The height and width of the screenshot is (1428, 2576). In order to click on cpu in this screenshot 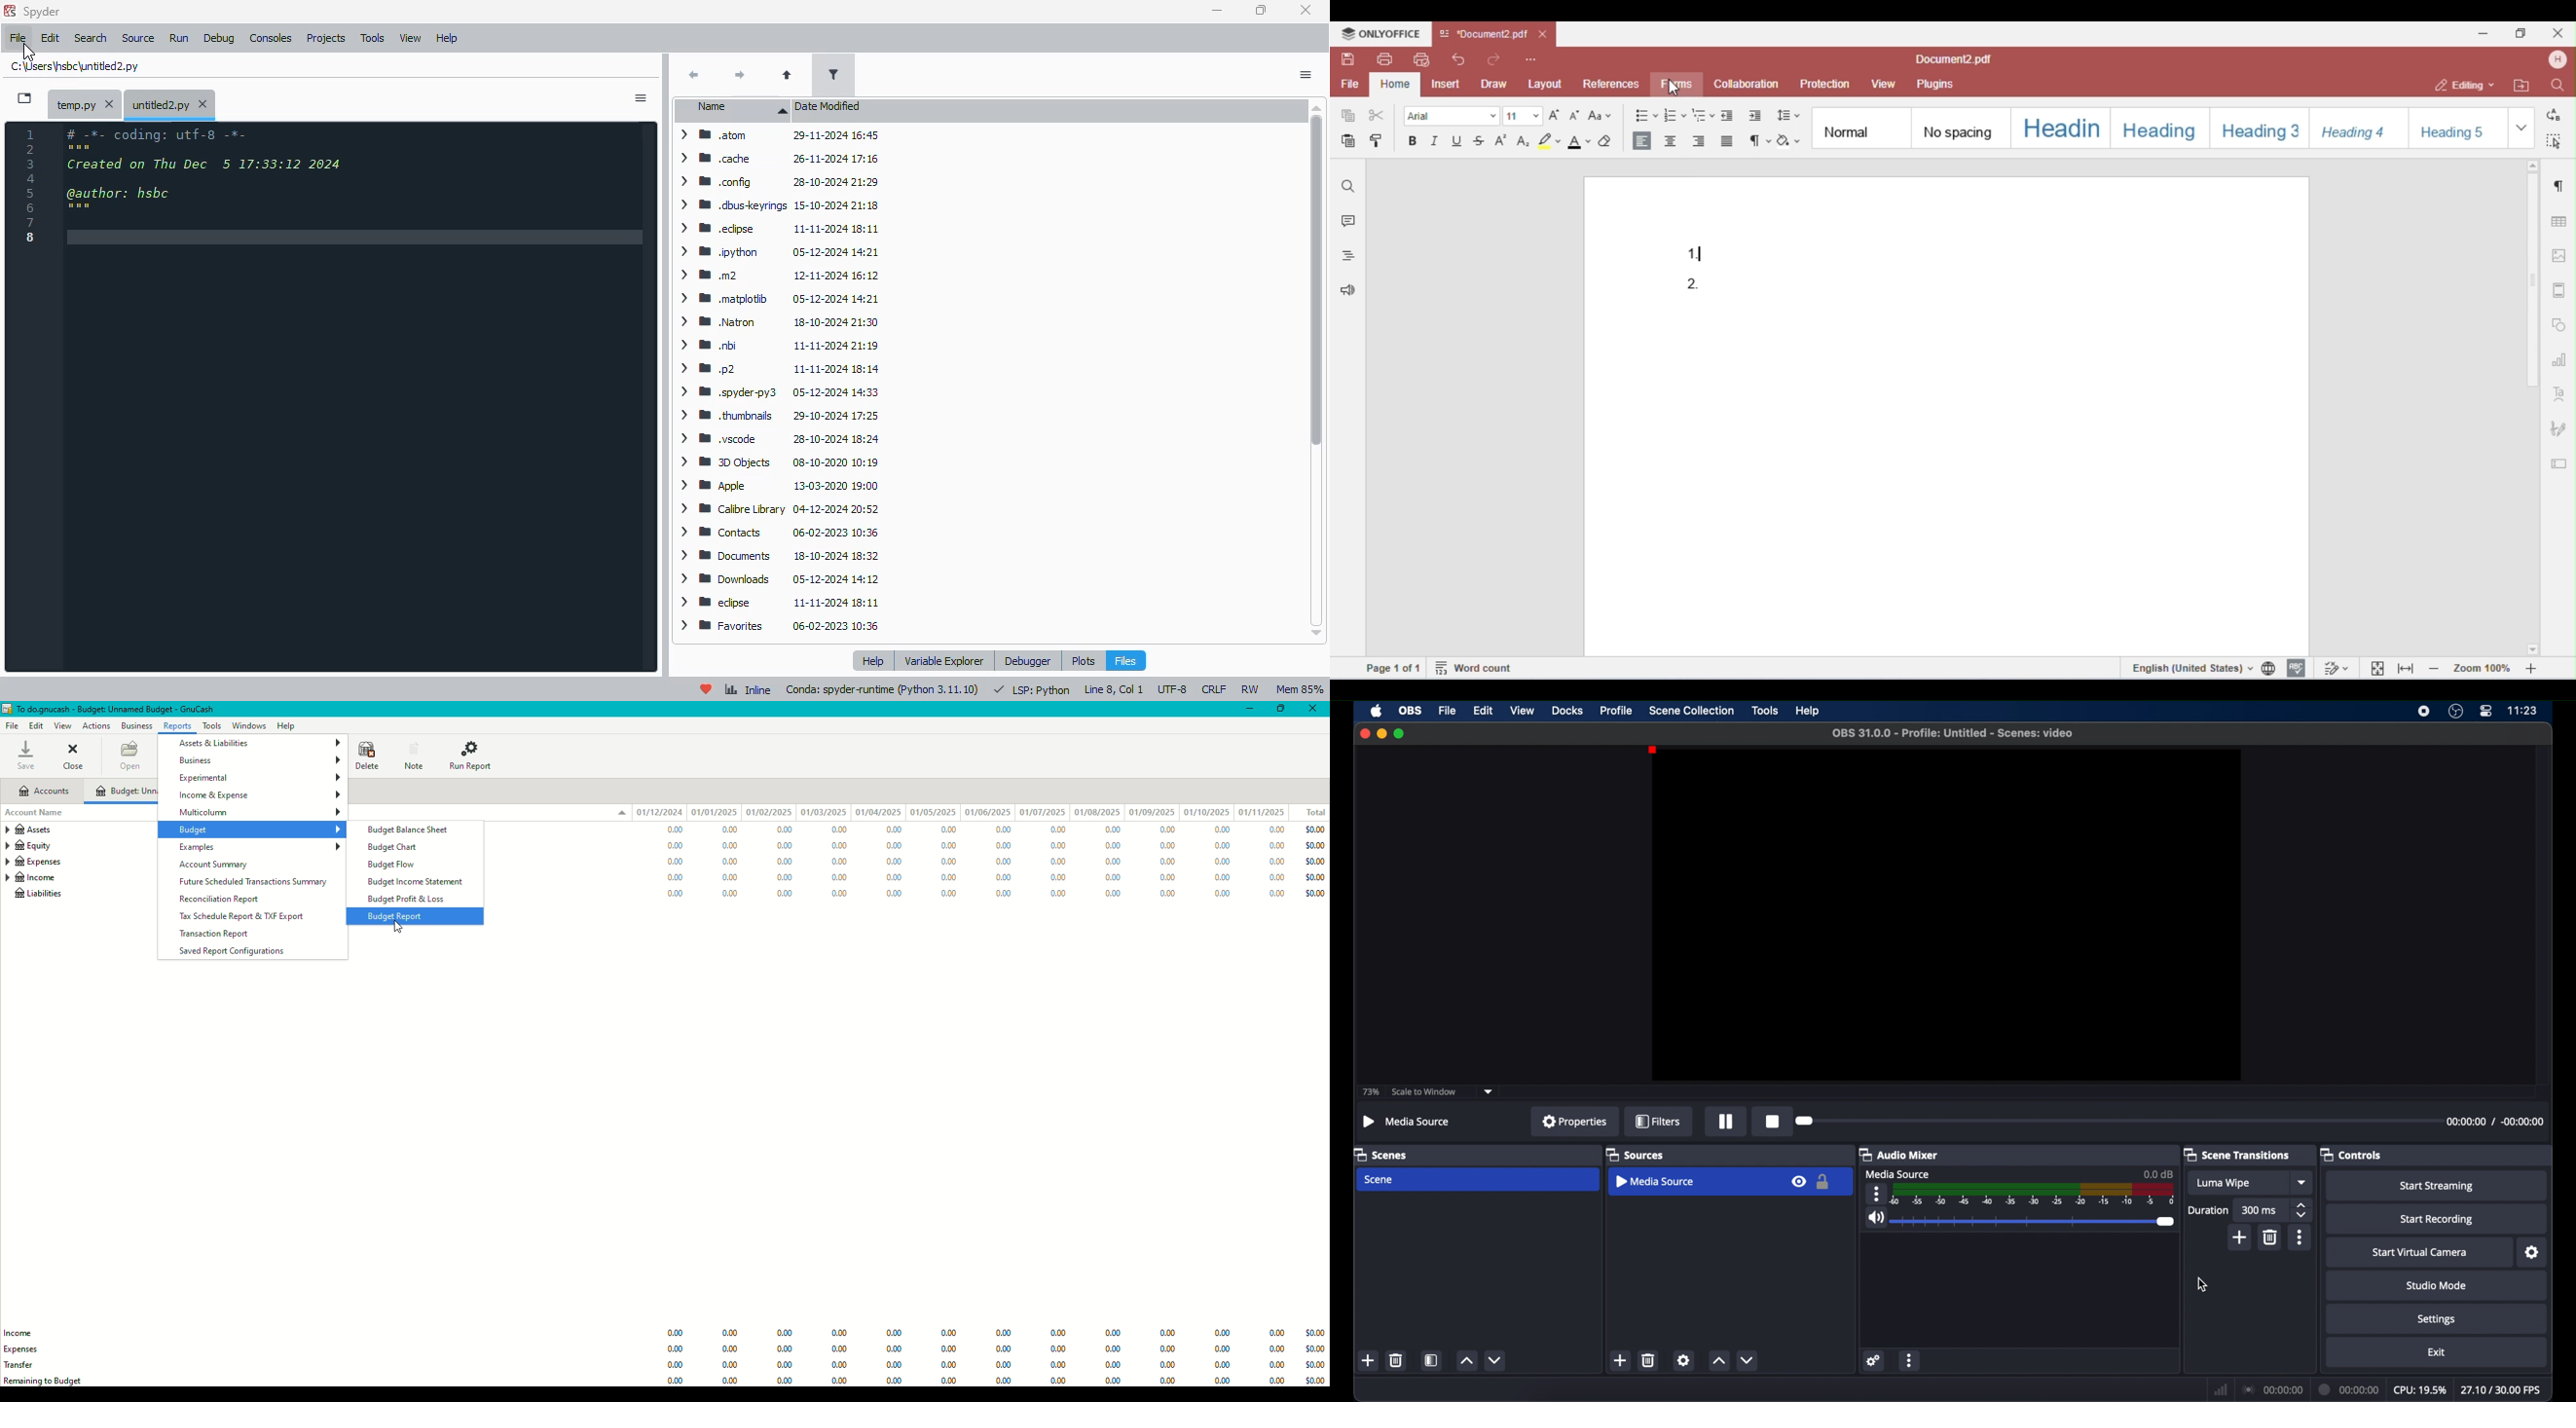, I will do `click(2420, 1390)`.